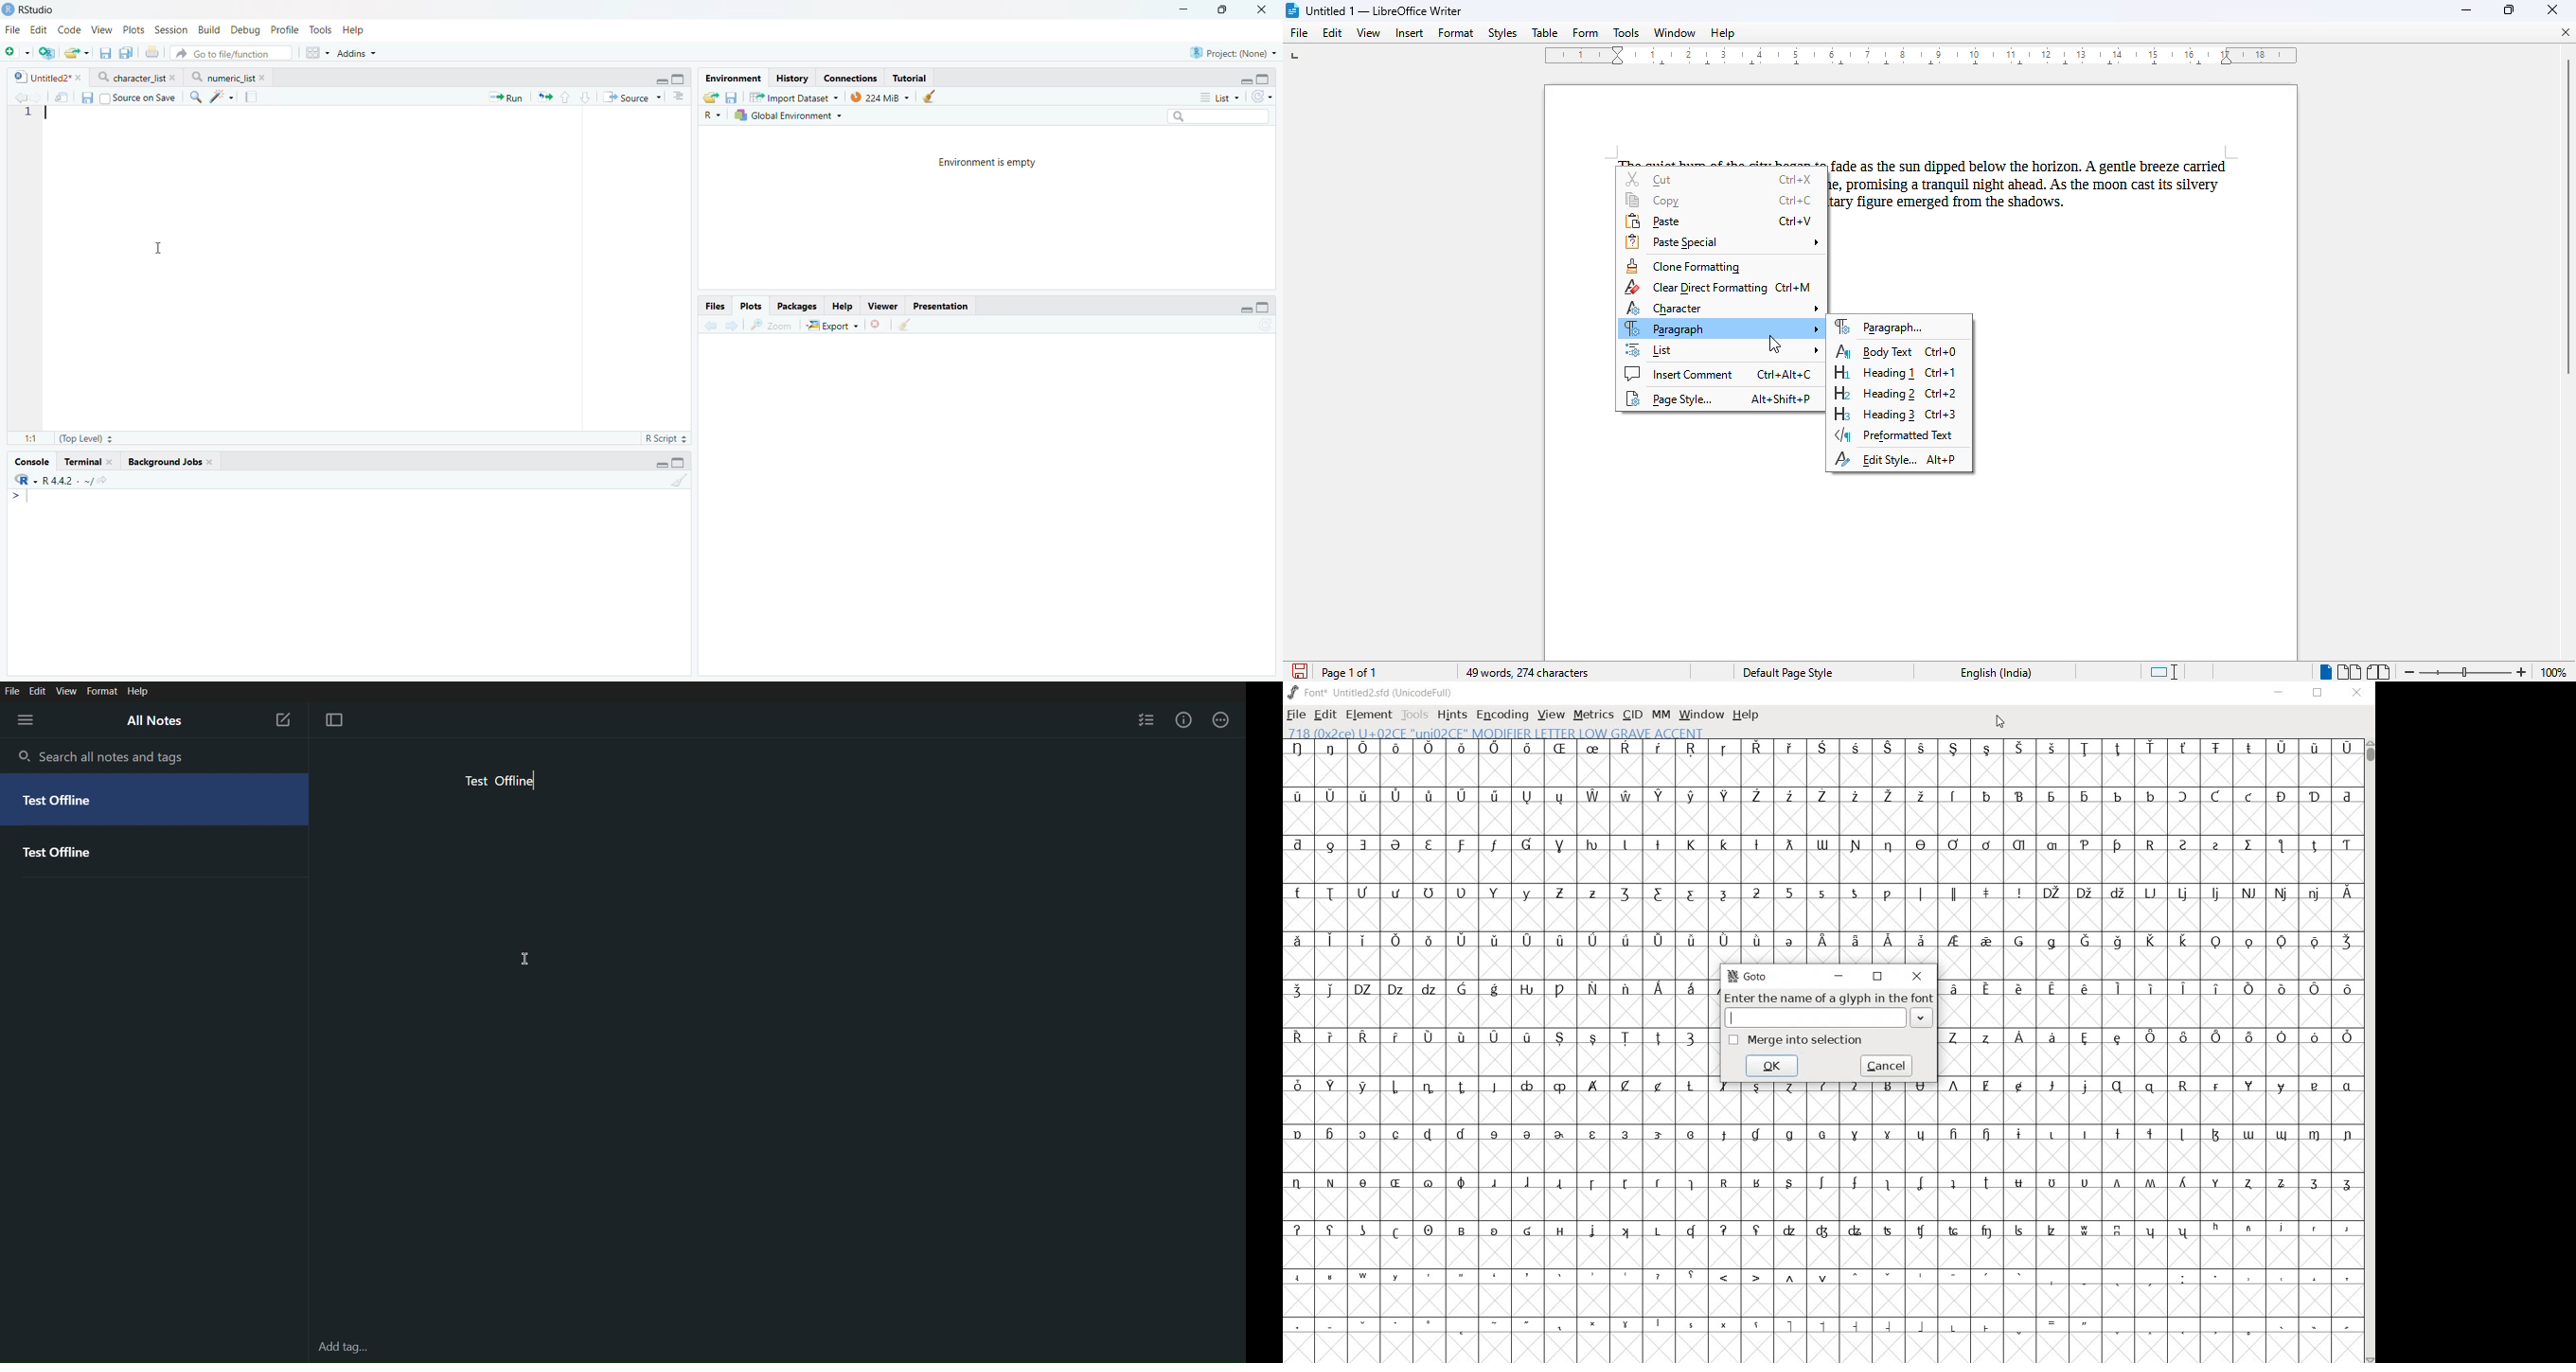  I want to click on Hide, so click(1245, 80).